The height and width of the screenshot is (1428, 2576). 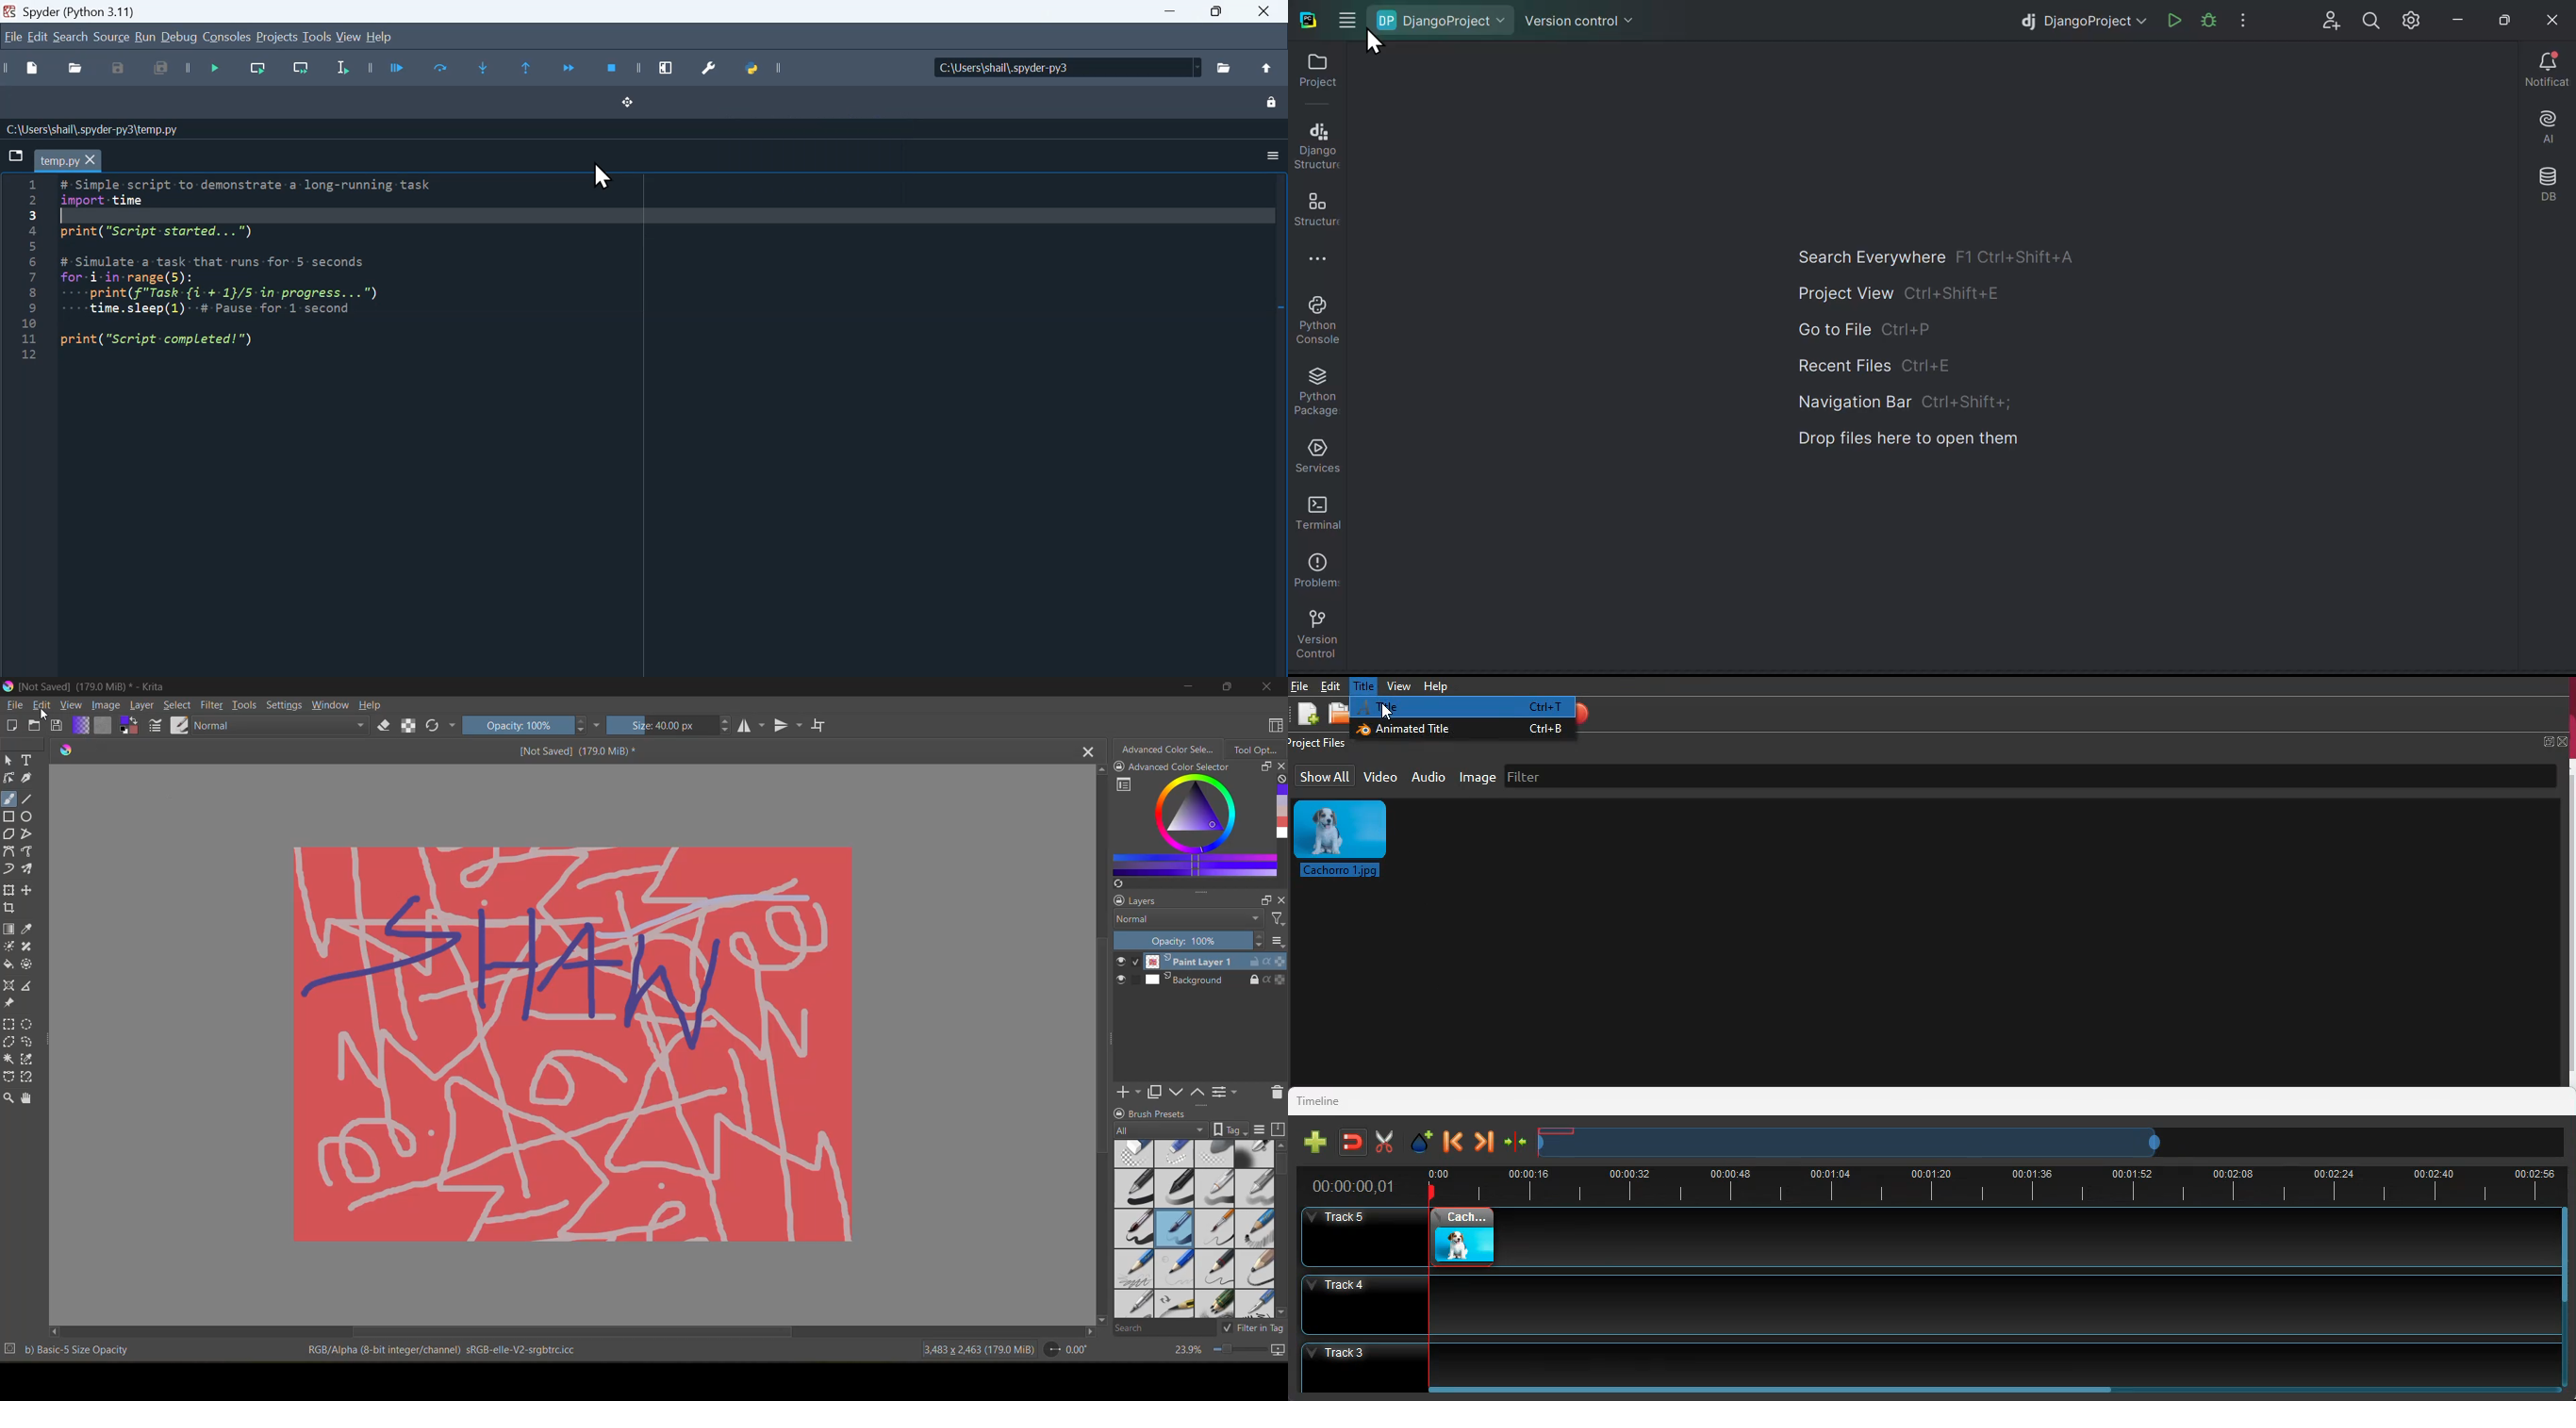 I want to click on elliptical selection tool, so click(x=29, y=1024).